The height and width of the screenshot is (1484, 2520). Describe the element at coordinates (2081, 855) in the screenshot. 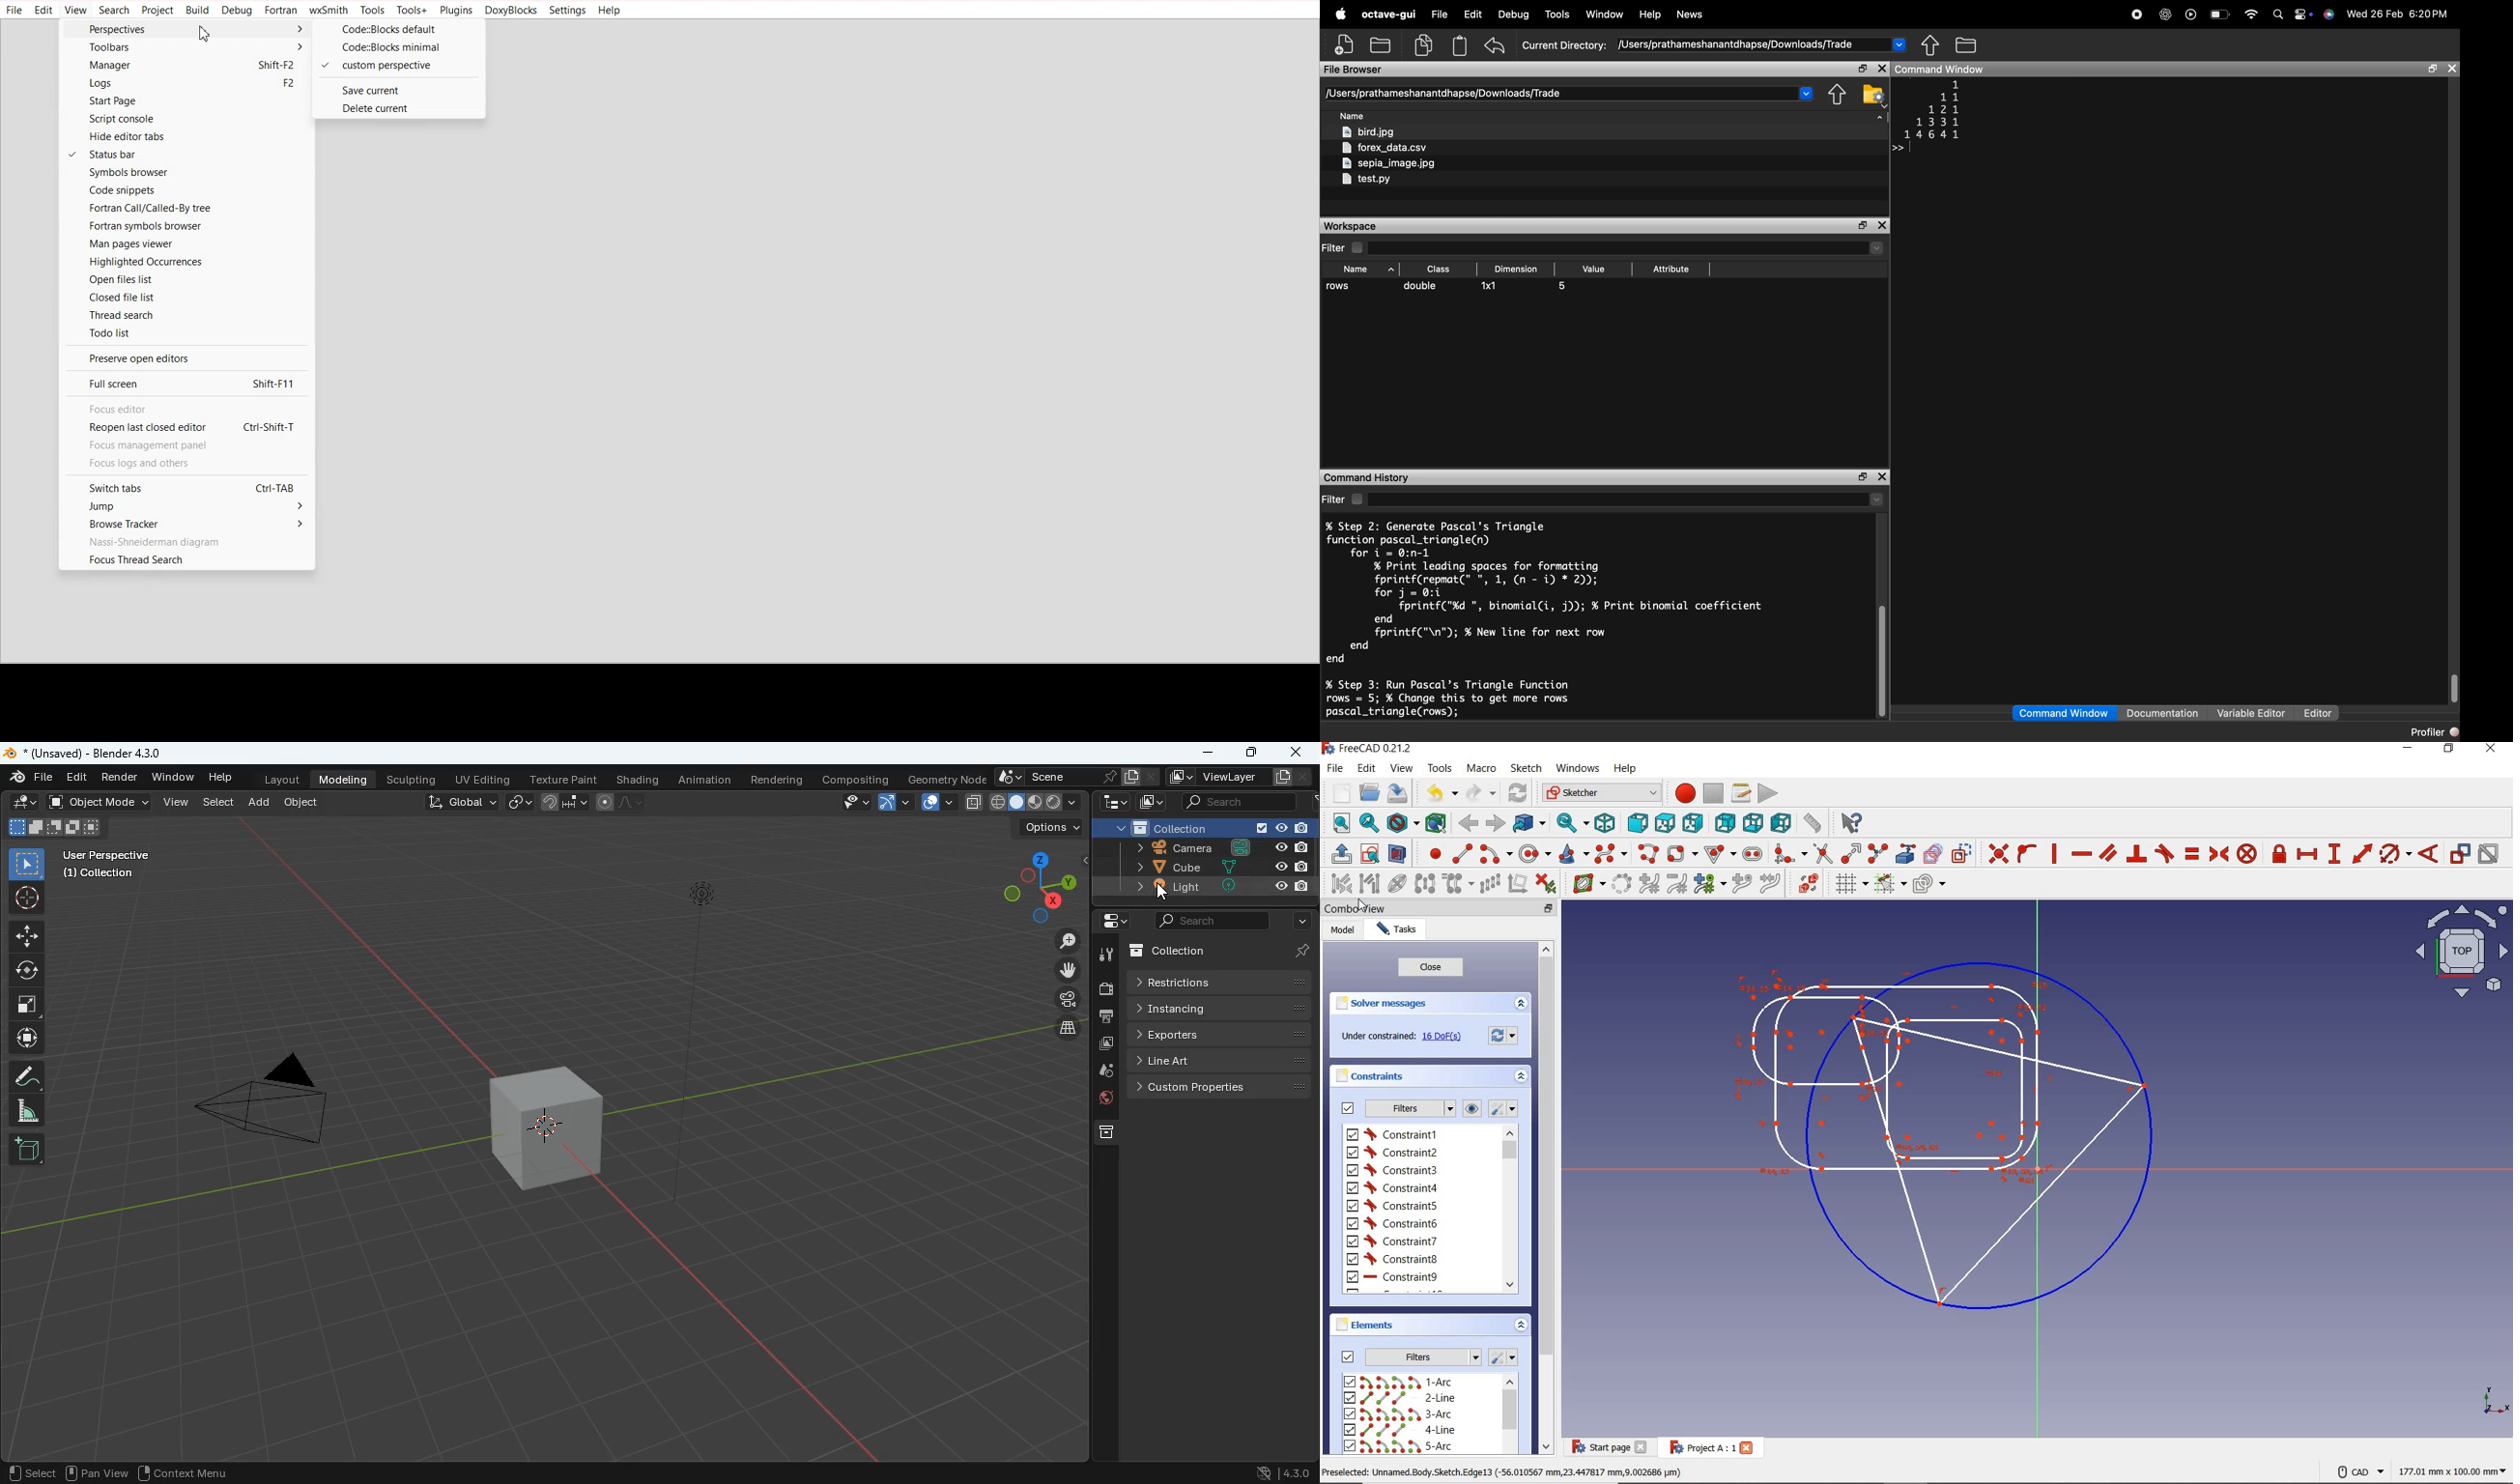

I see `constraint horizontally` at that location.